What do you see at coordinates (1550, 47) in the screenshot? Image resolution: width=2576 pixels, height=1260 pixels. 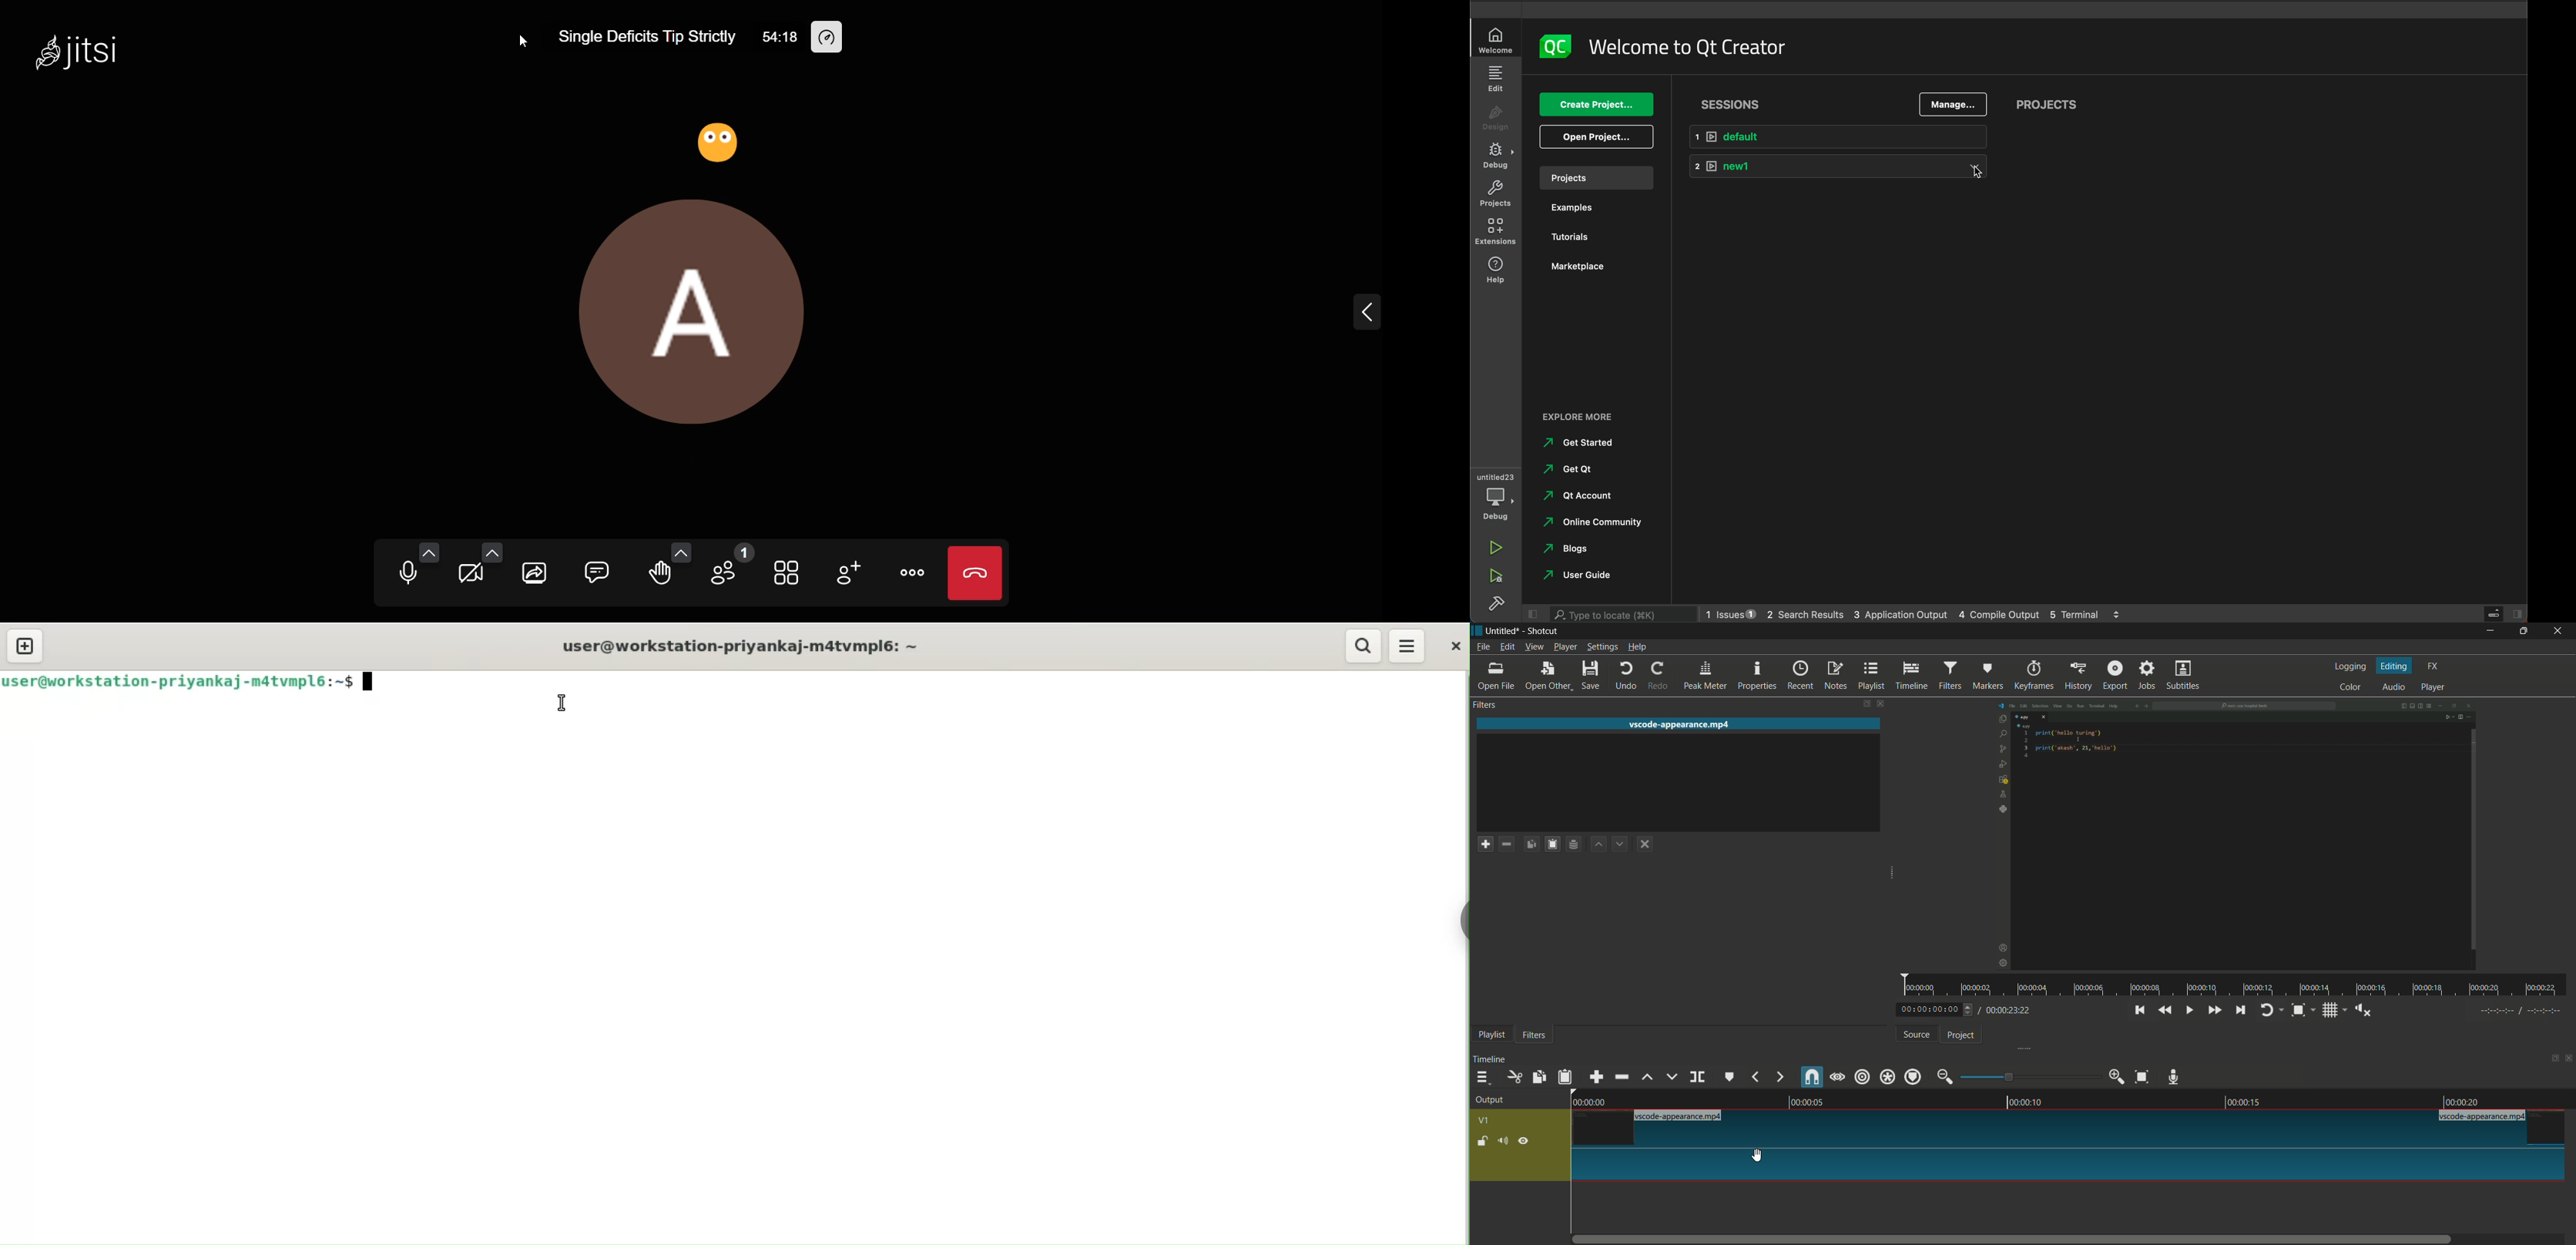 I see `logo` at bounding box center [1550, 47].